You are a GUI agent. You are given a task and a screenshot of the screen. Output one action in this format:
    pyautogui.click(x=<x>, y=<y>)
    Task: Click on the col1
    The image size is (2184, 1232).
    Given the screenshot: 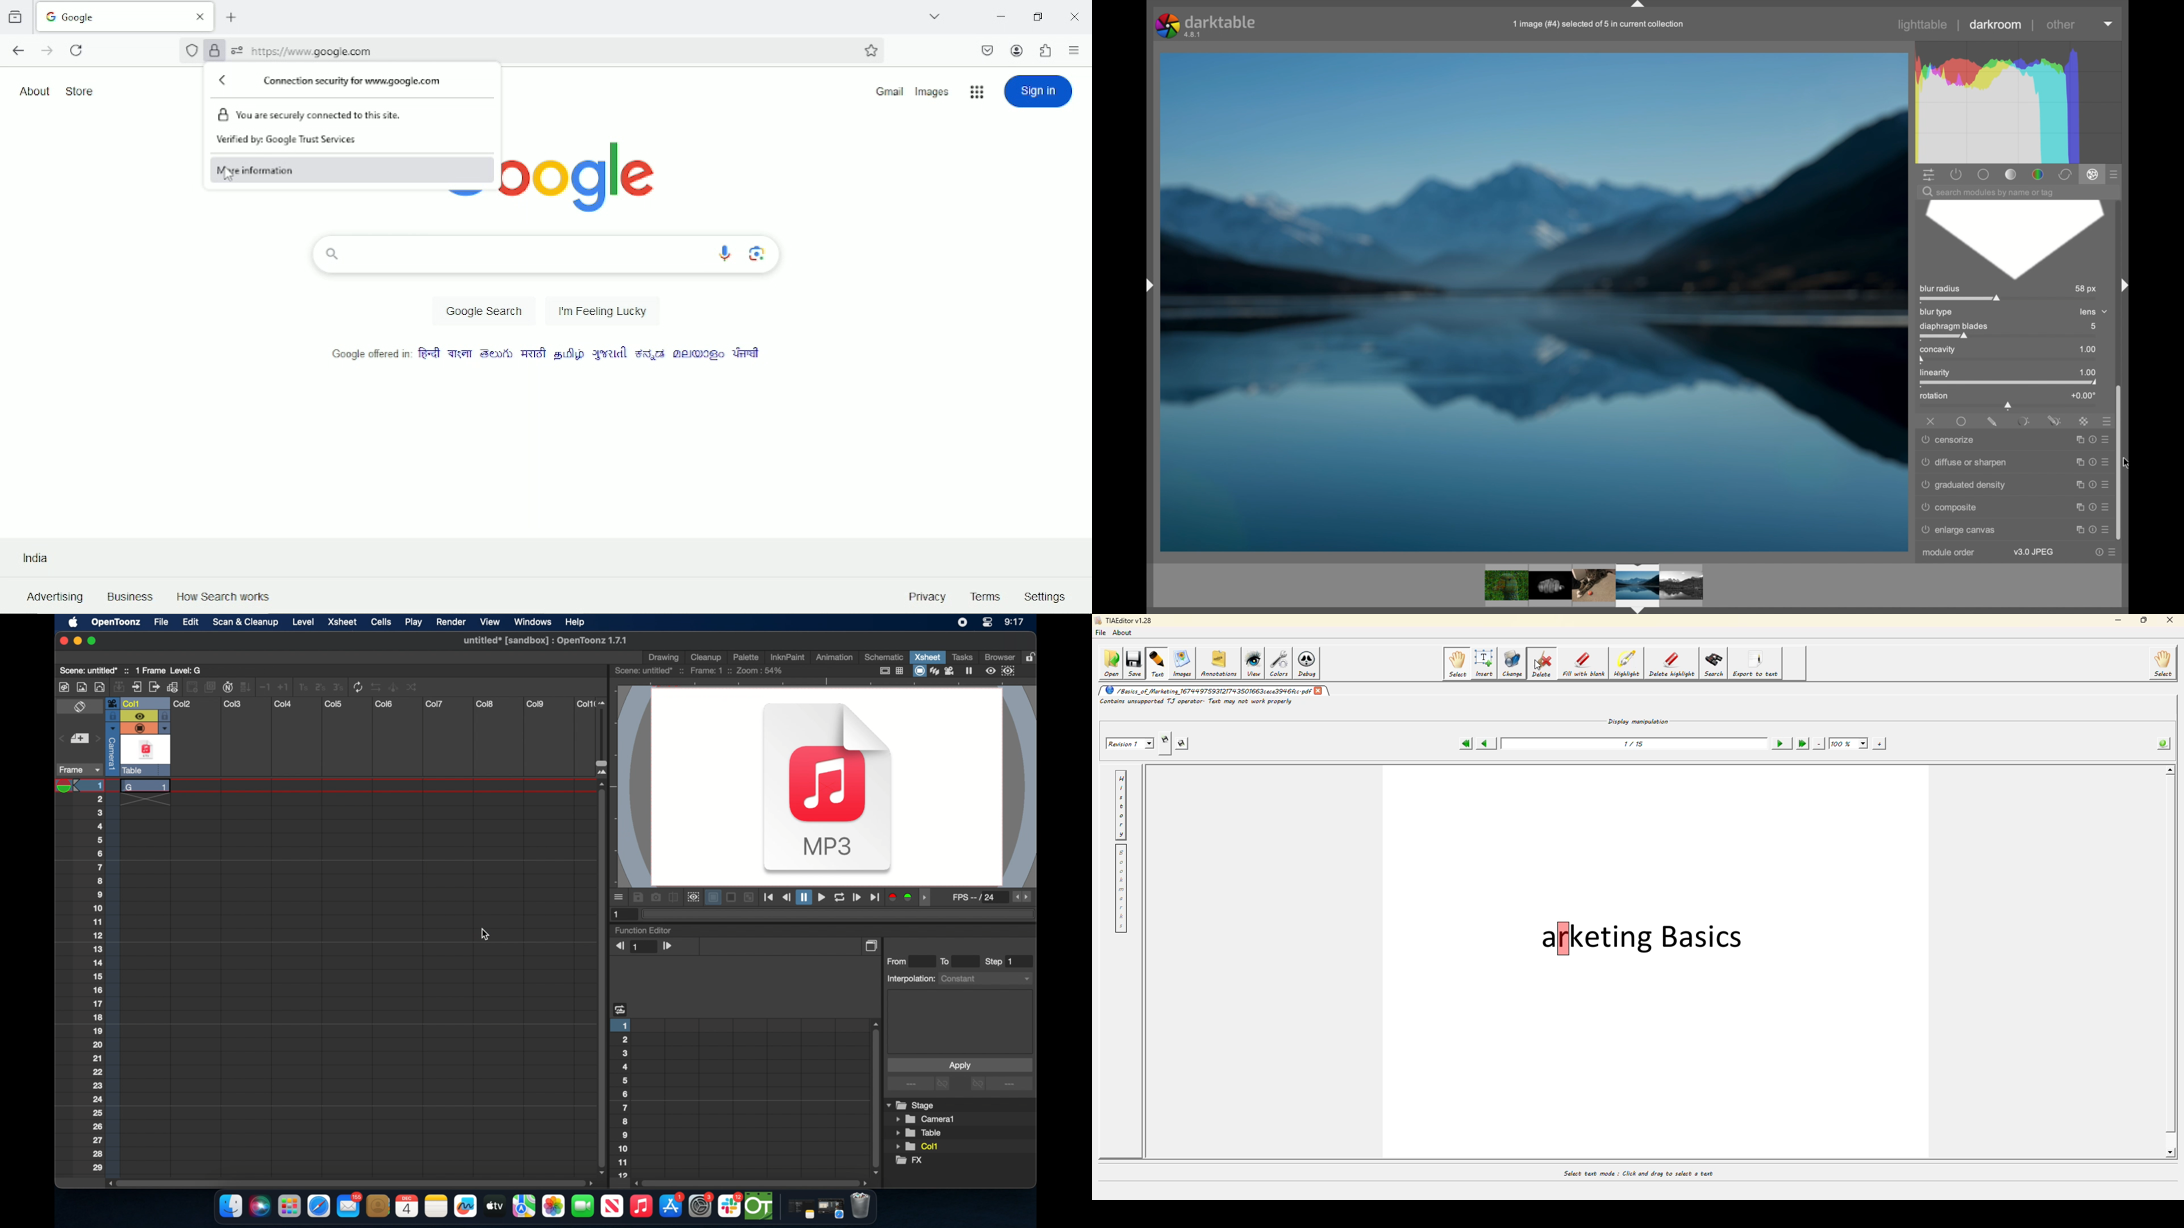 What is the action you would take?
    pyautogui.click(x=921, y=1146)
    